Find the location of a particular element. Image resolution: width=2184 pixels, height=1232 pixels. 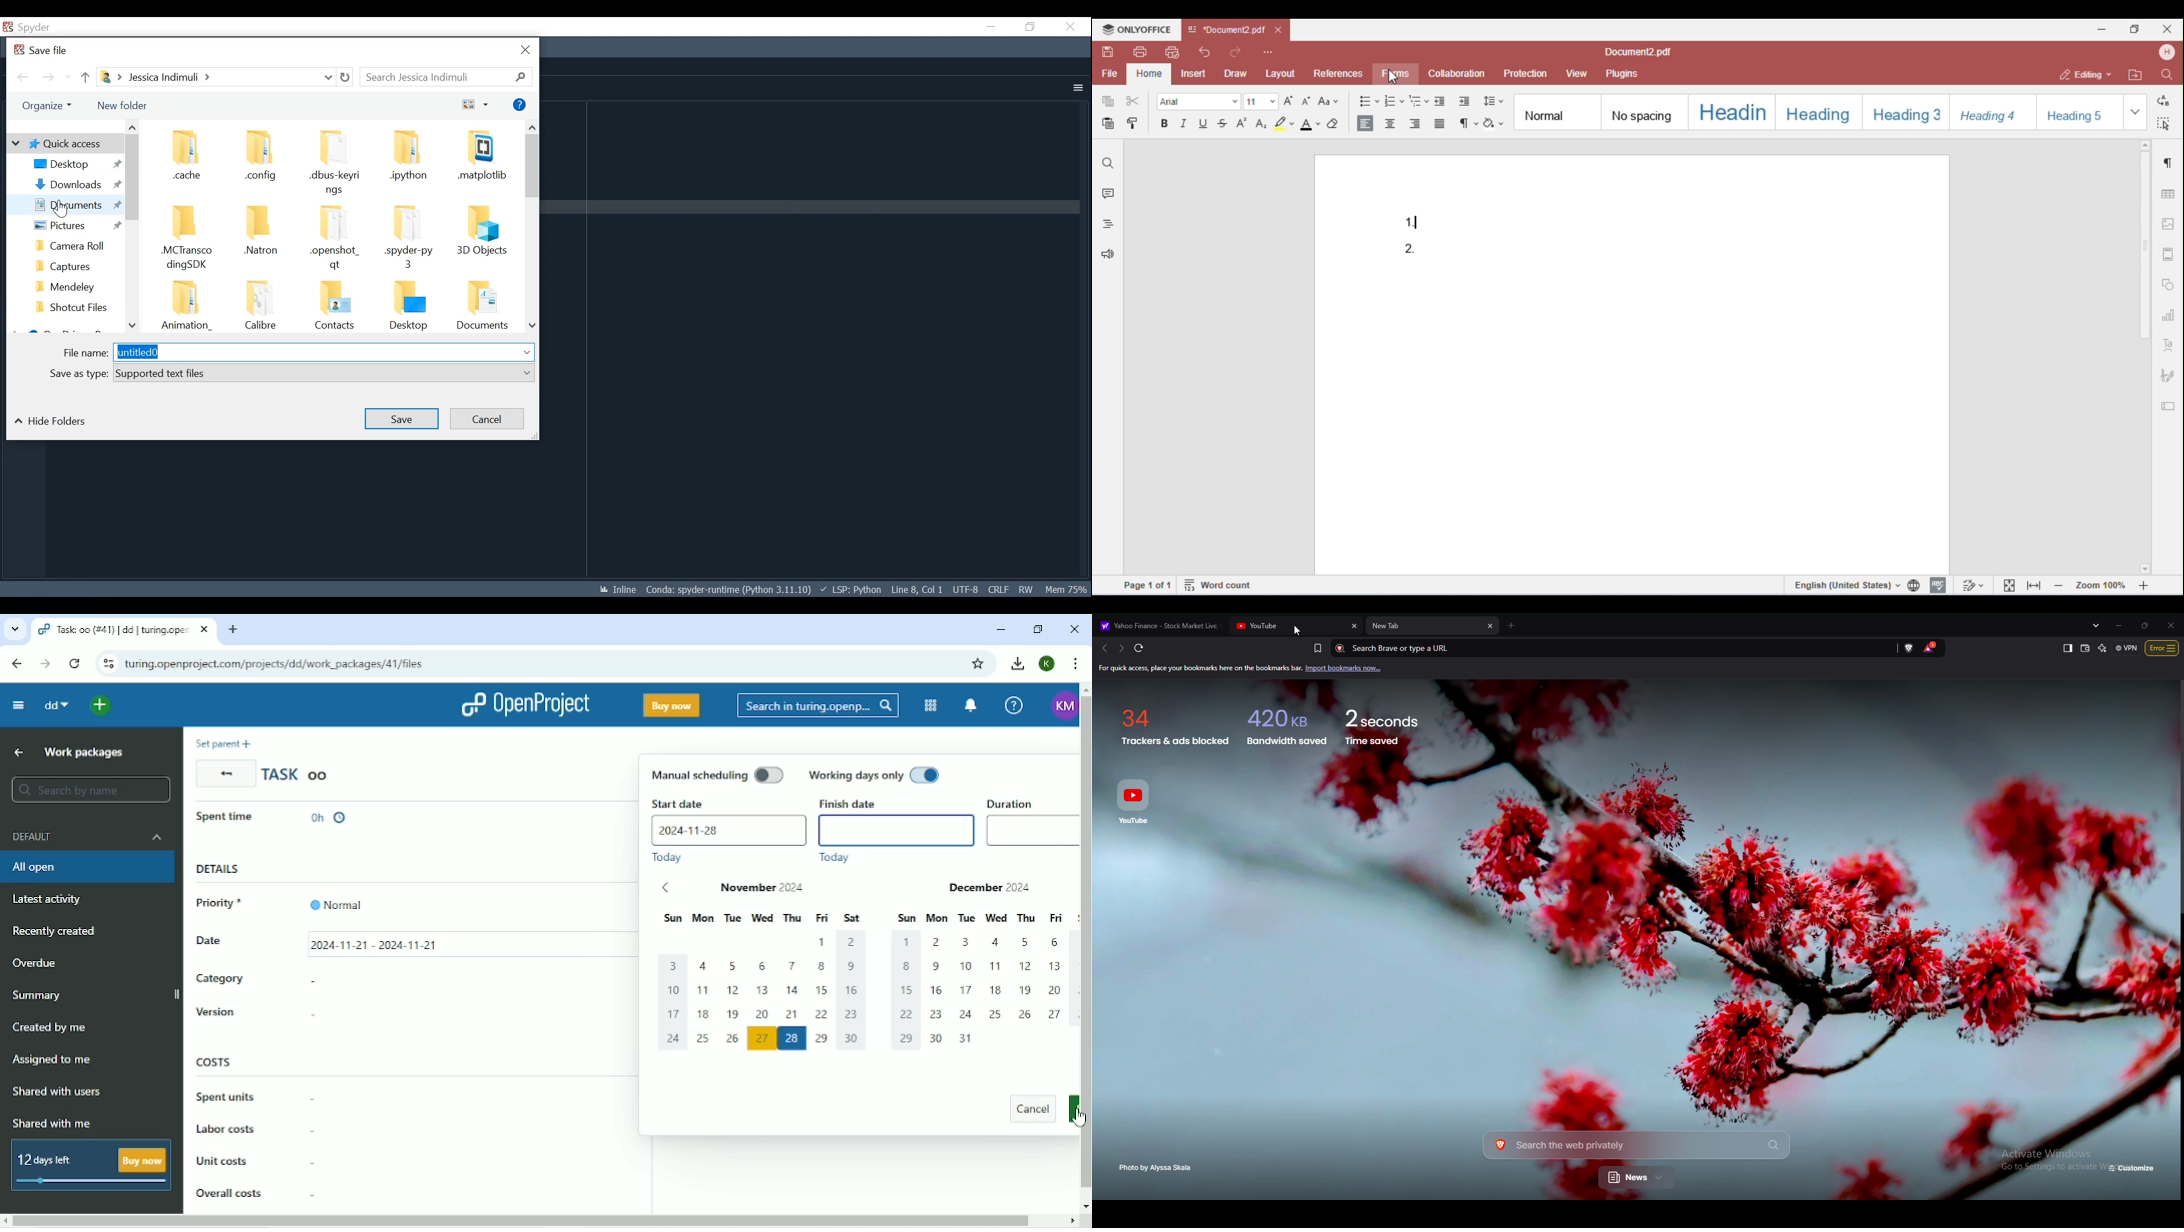

Folder is located at coordinates (334, 306).